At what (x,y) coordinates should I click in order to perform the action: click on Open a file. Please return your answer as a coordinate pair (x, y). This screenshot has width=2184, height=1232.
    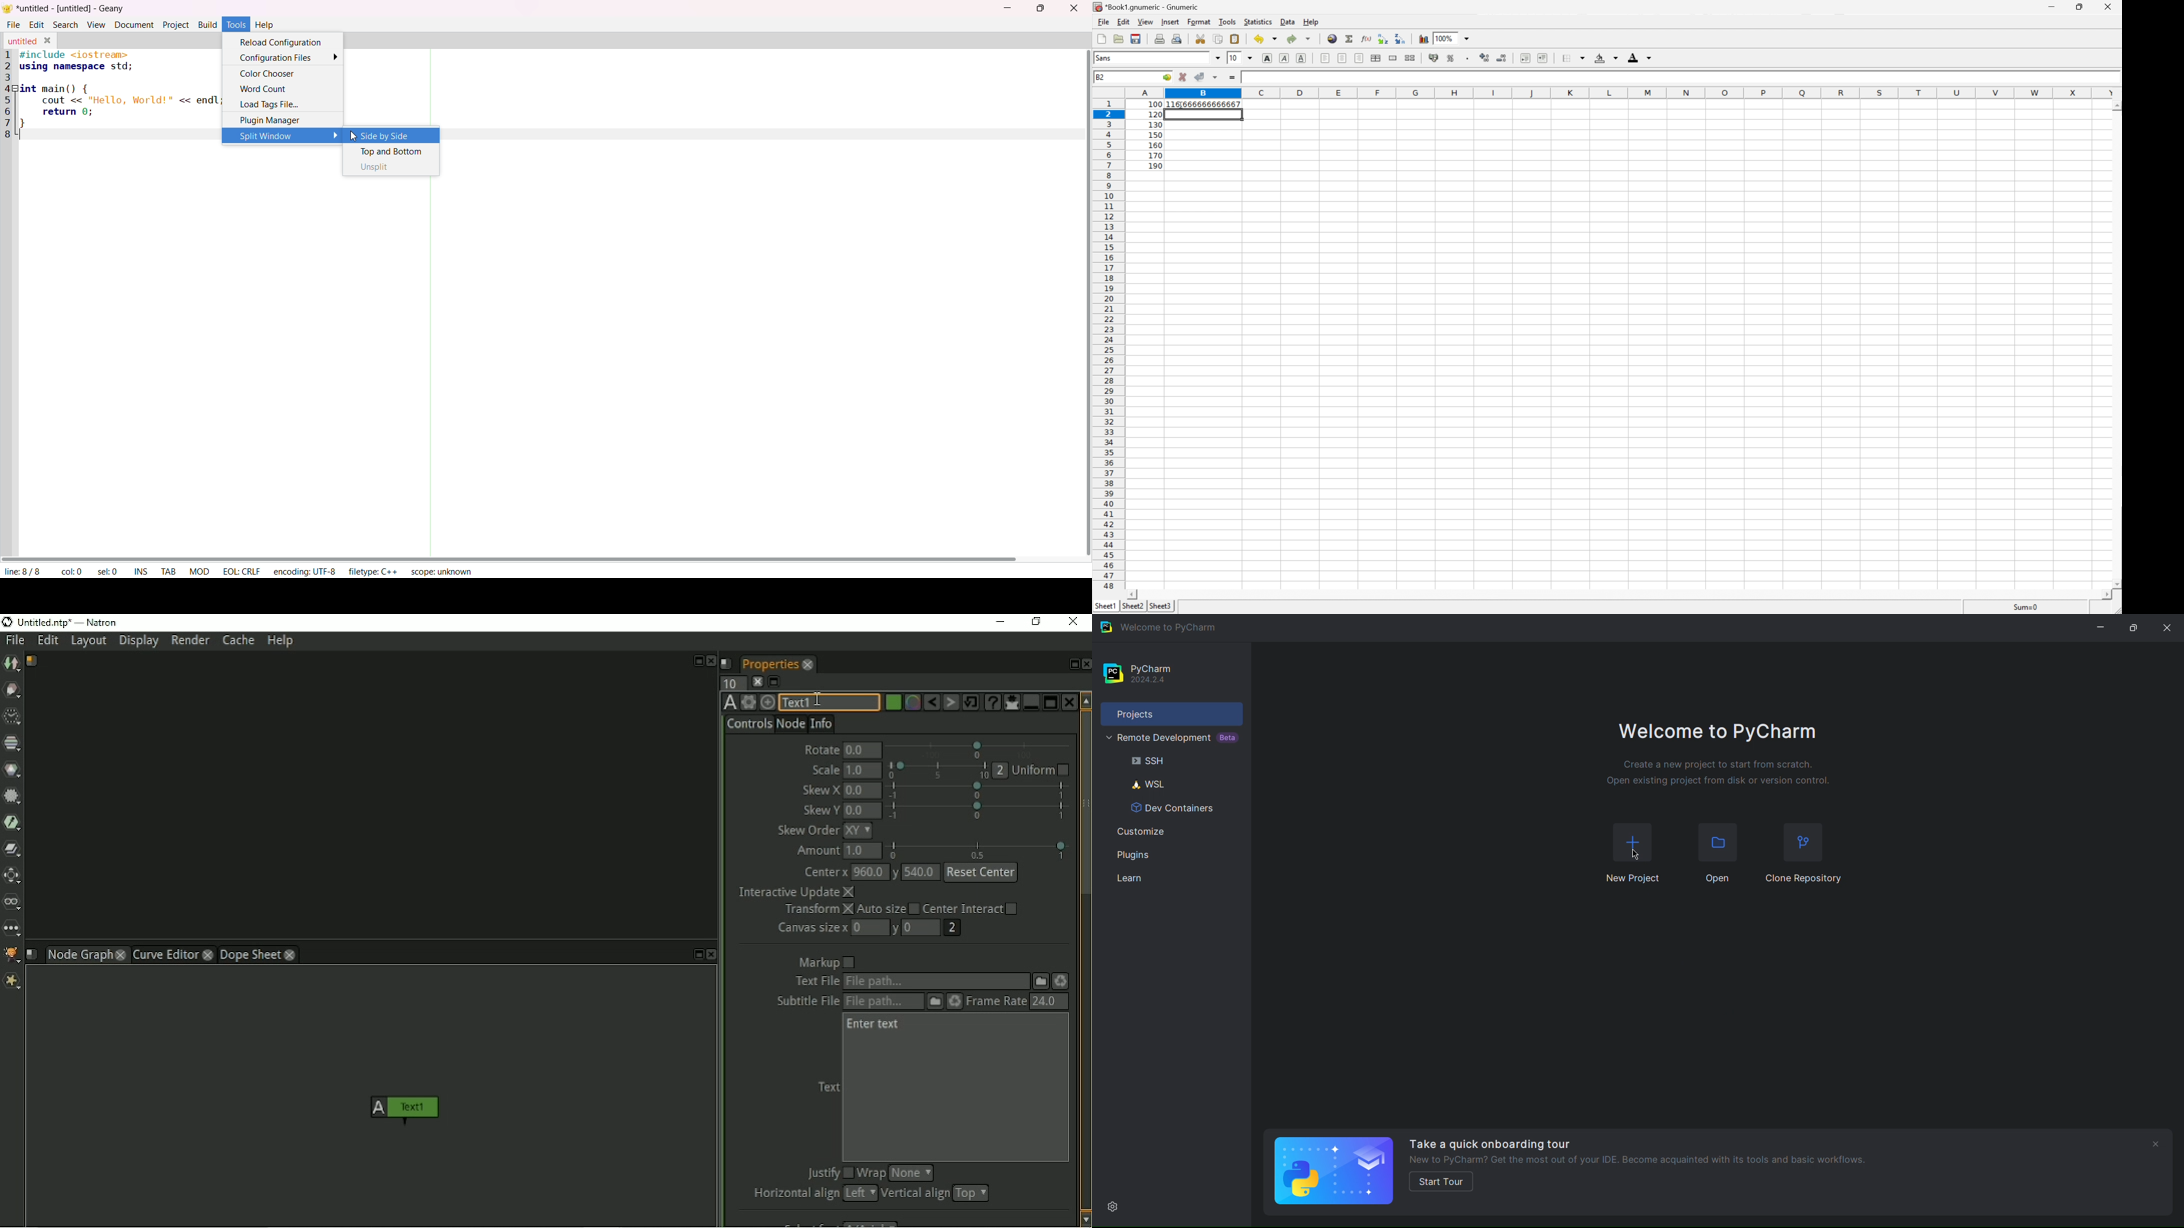
    Looking at the image, I should click on (1119, 39).